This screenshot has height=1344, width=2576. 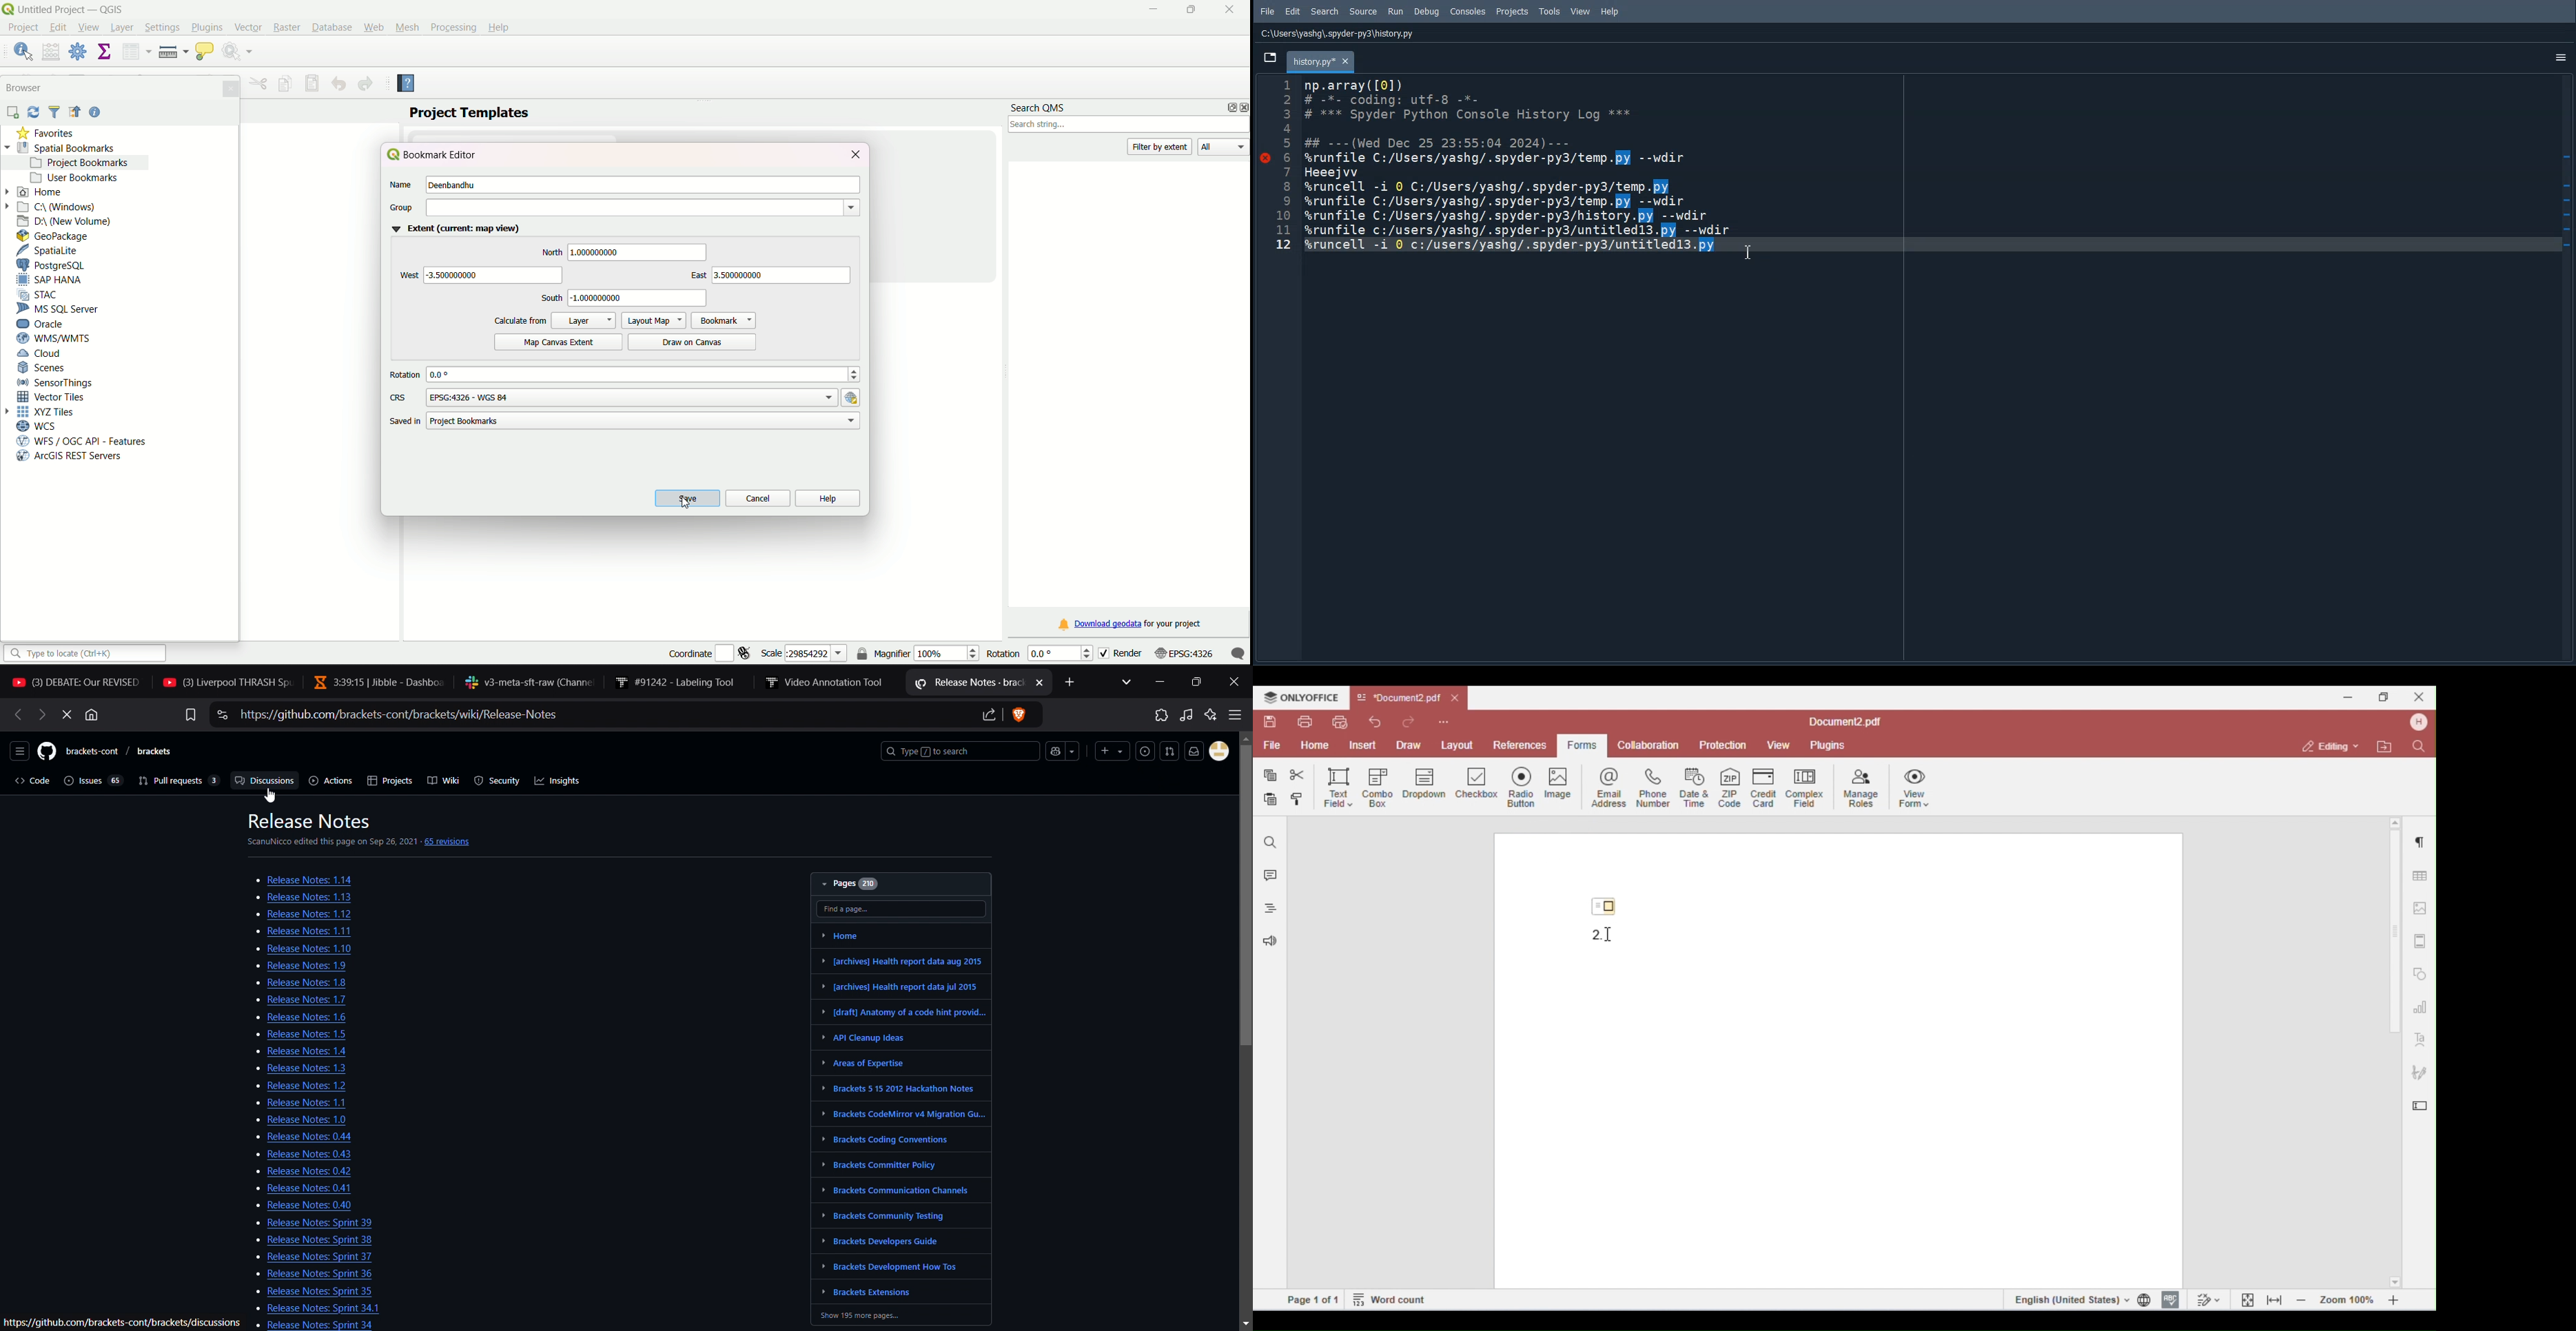 What do you see at coordinates (884, 1139) in the screenshot?
I see `| » Brackets Coding Conventions.` at bounding box center [884, 1139].